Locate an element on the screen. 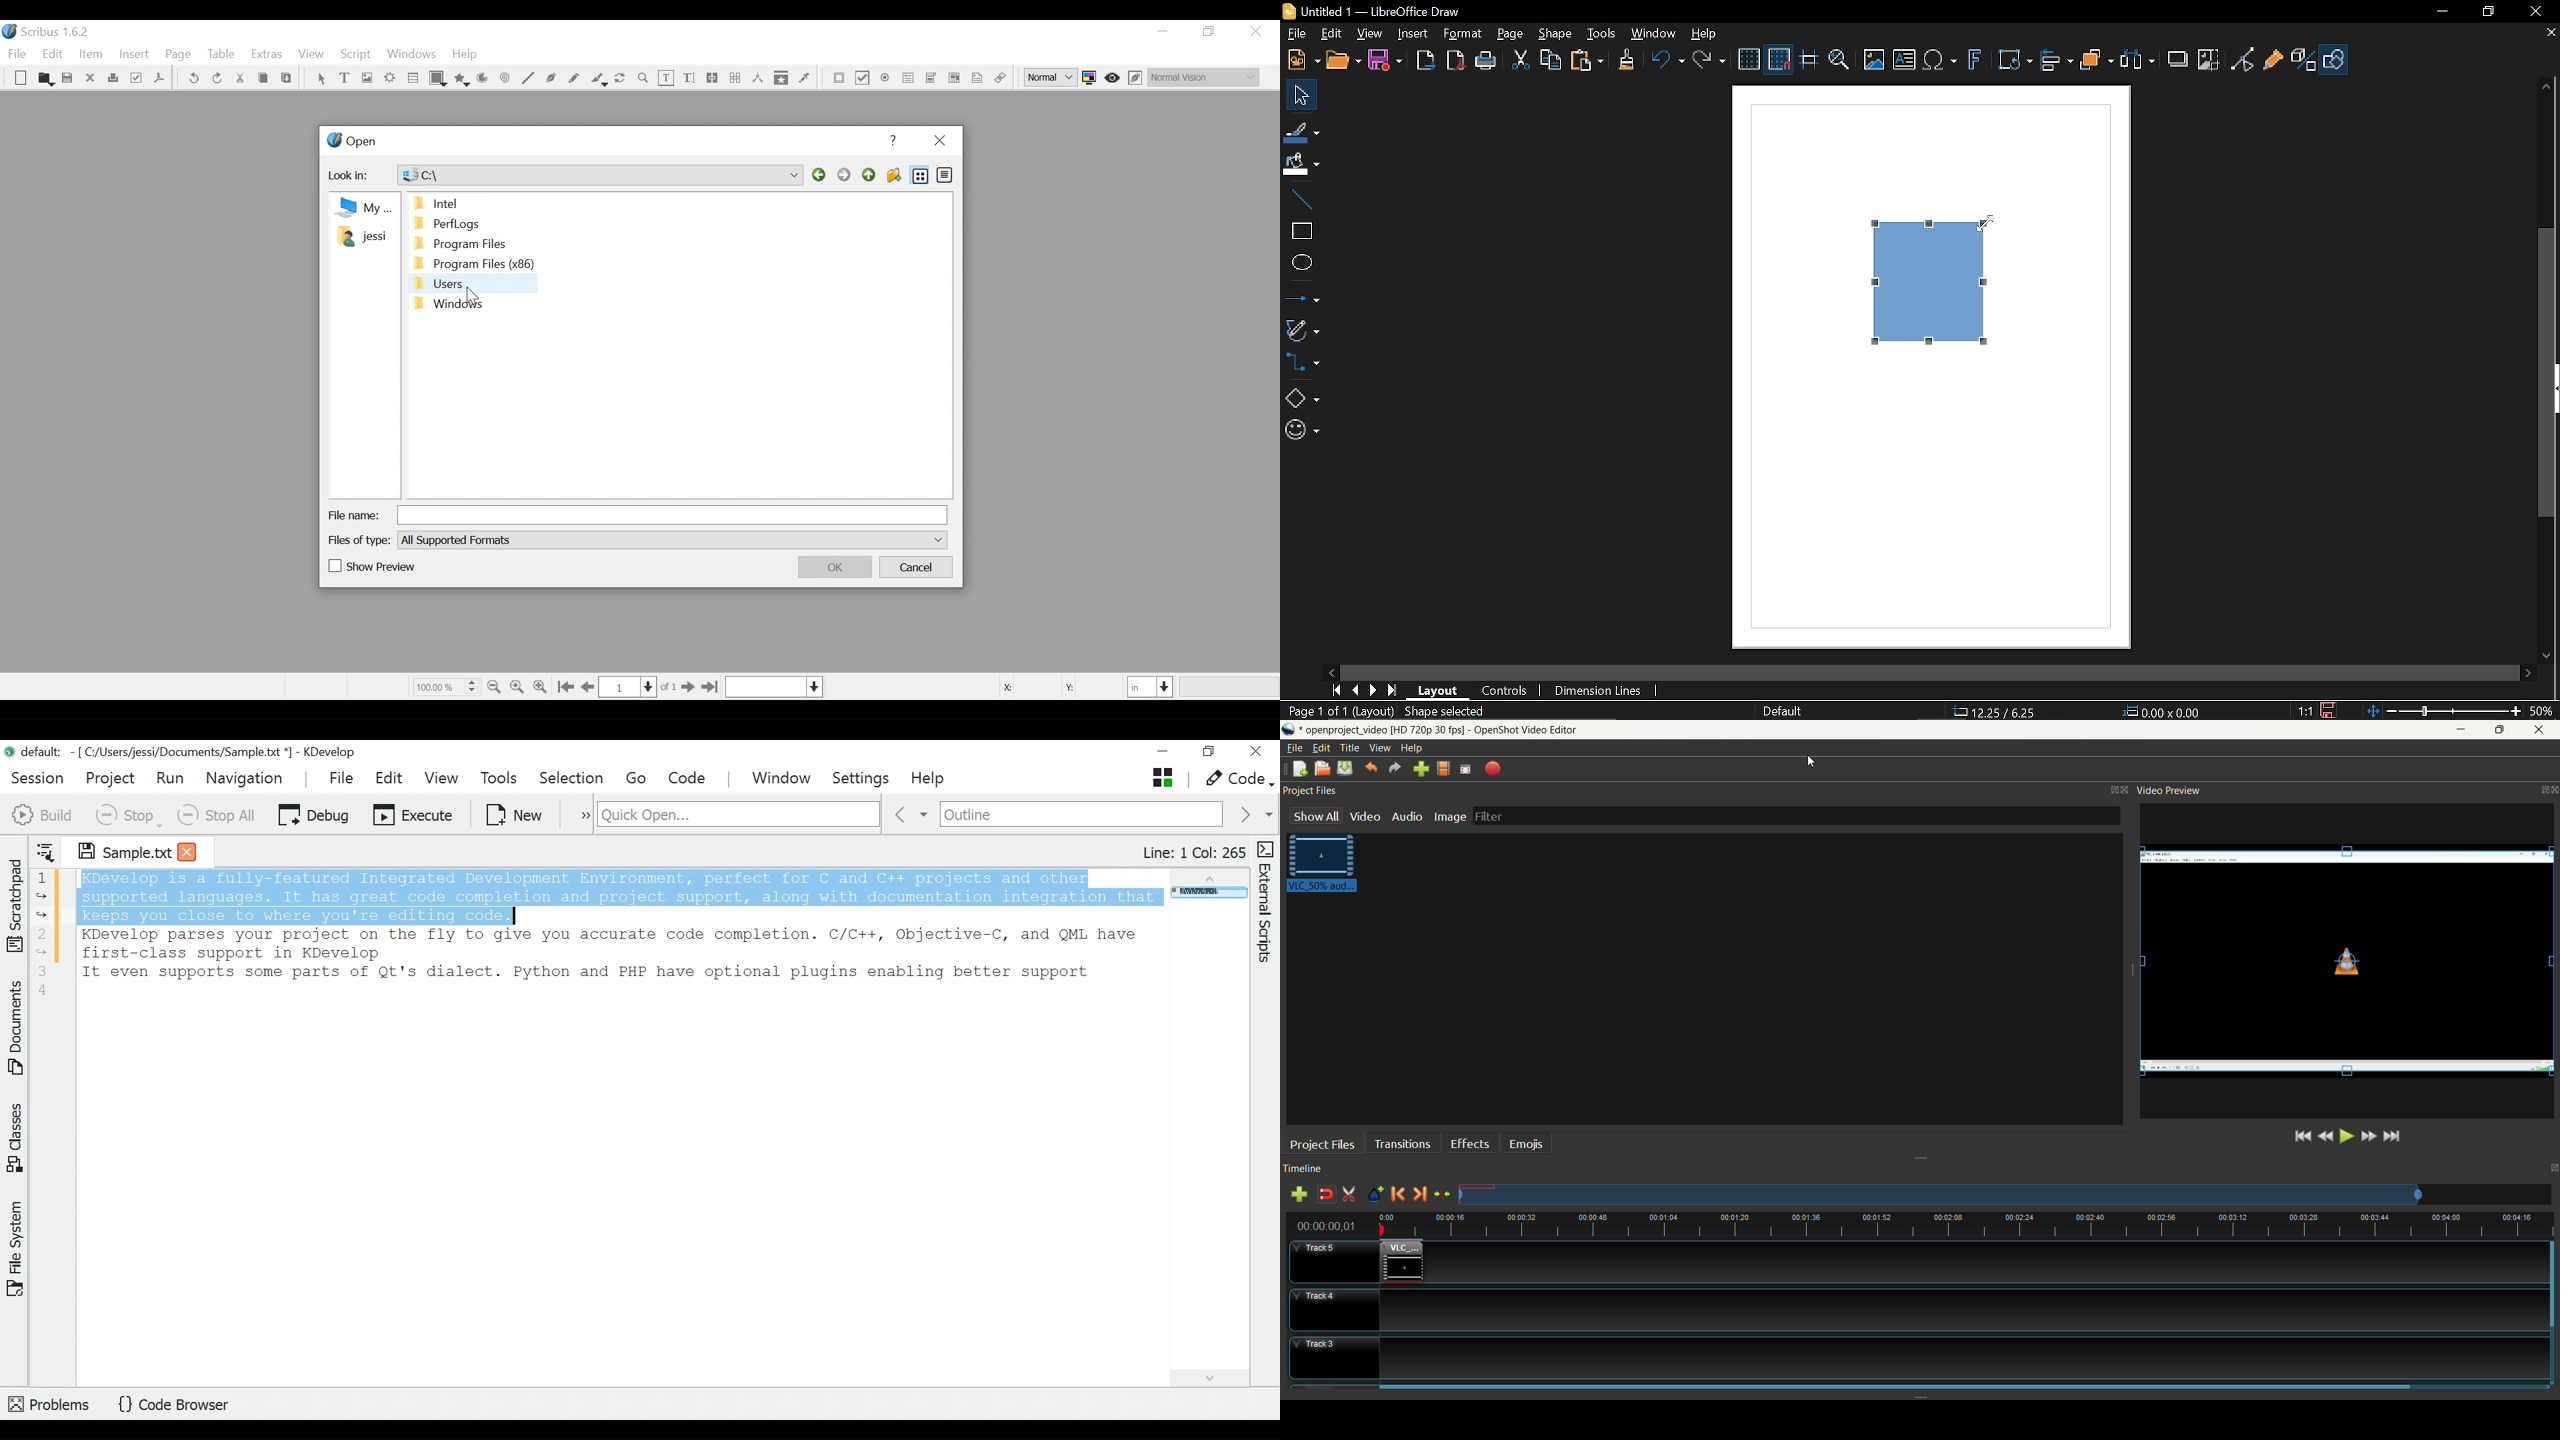  PDF List Box is located at coordinates (931, 78).